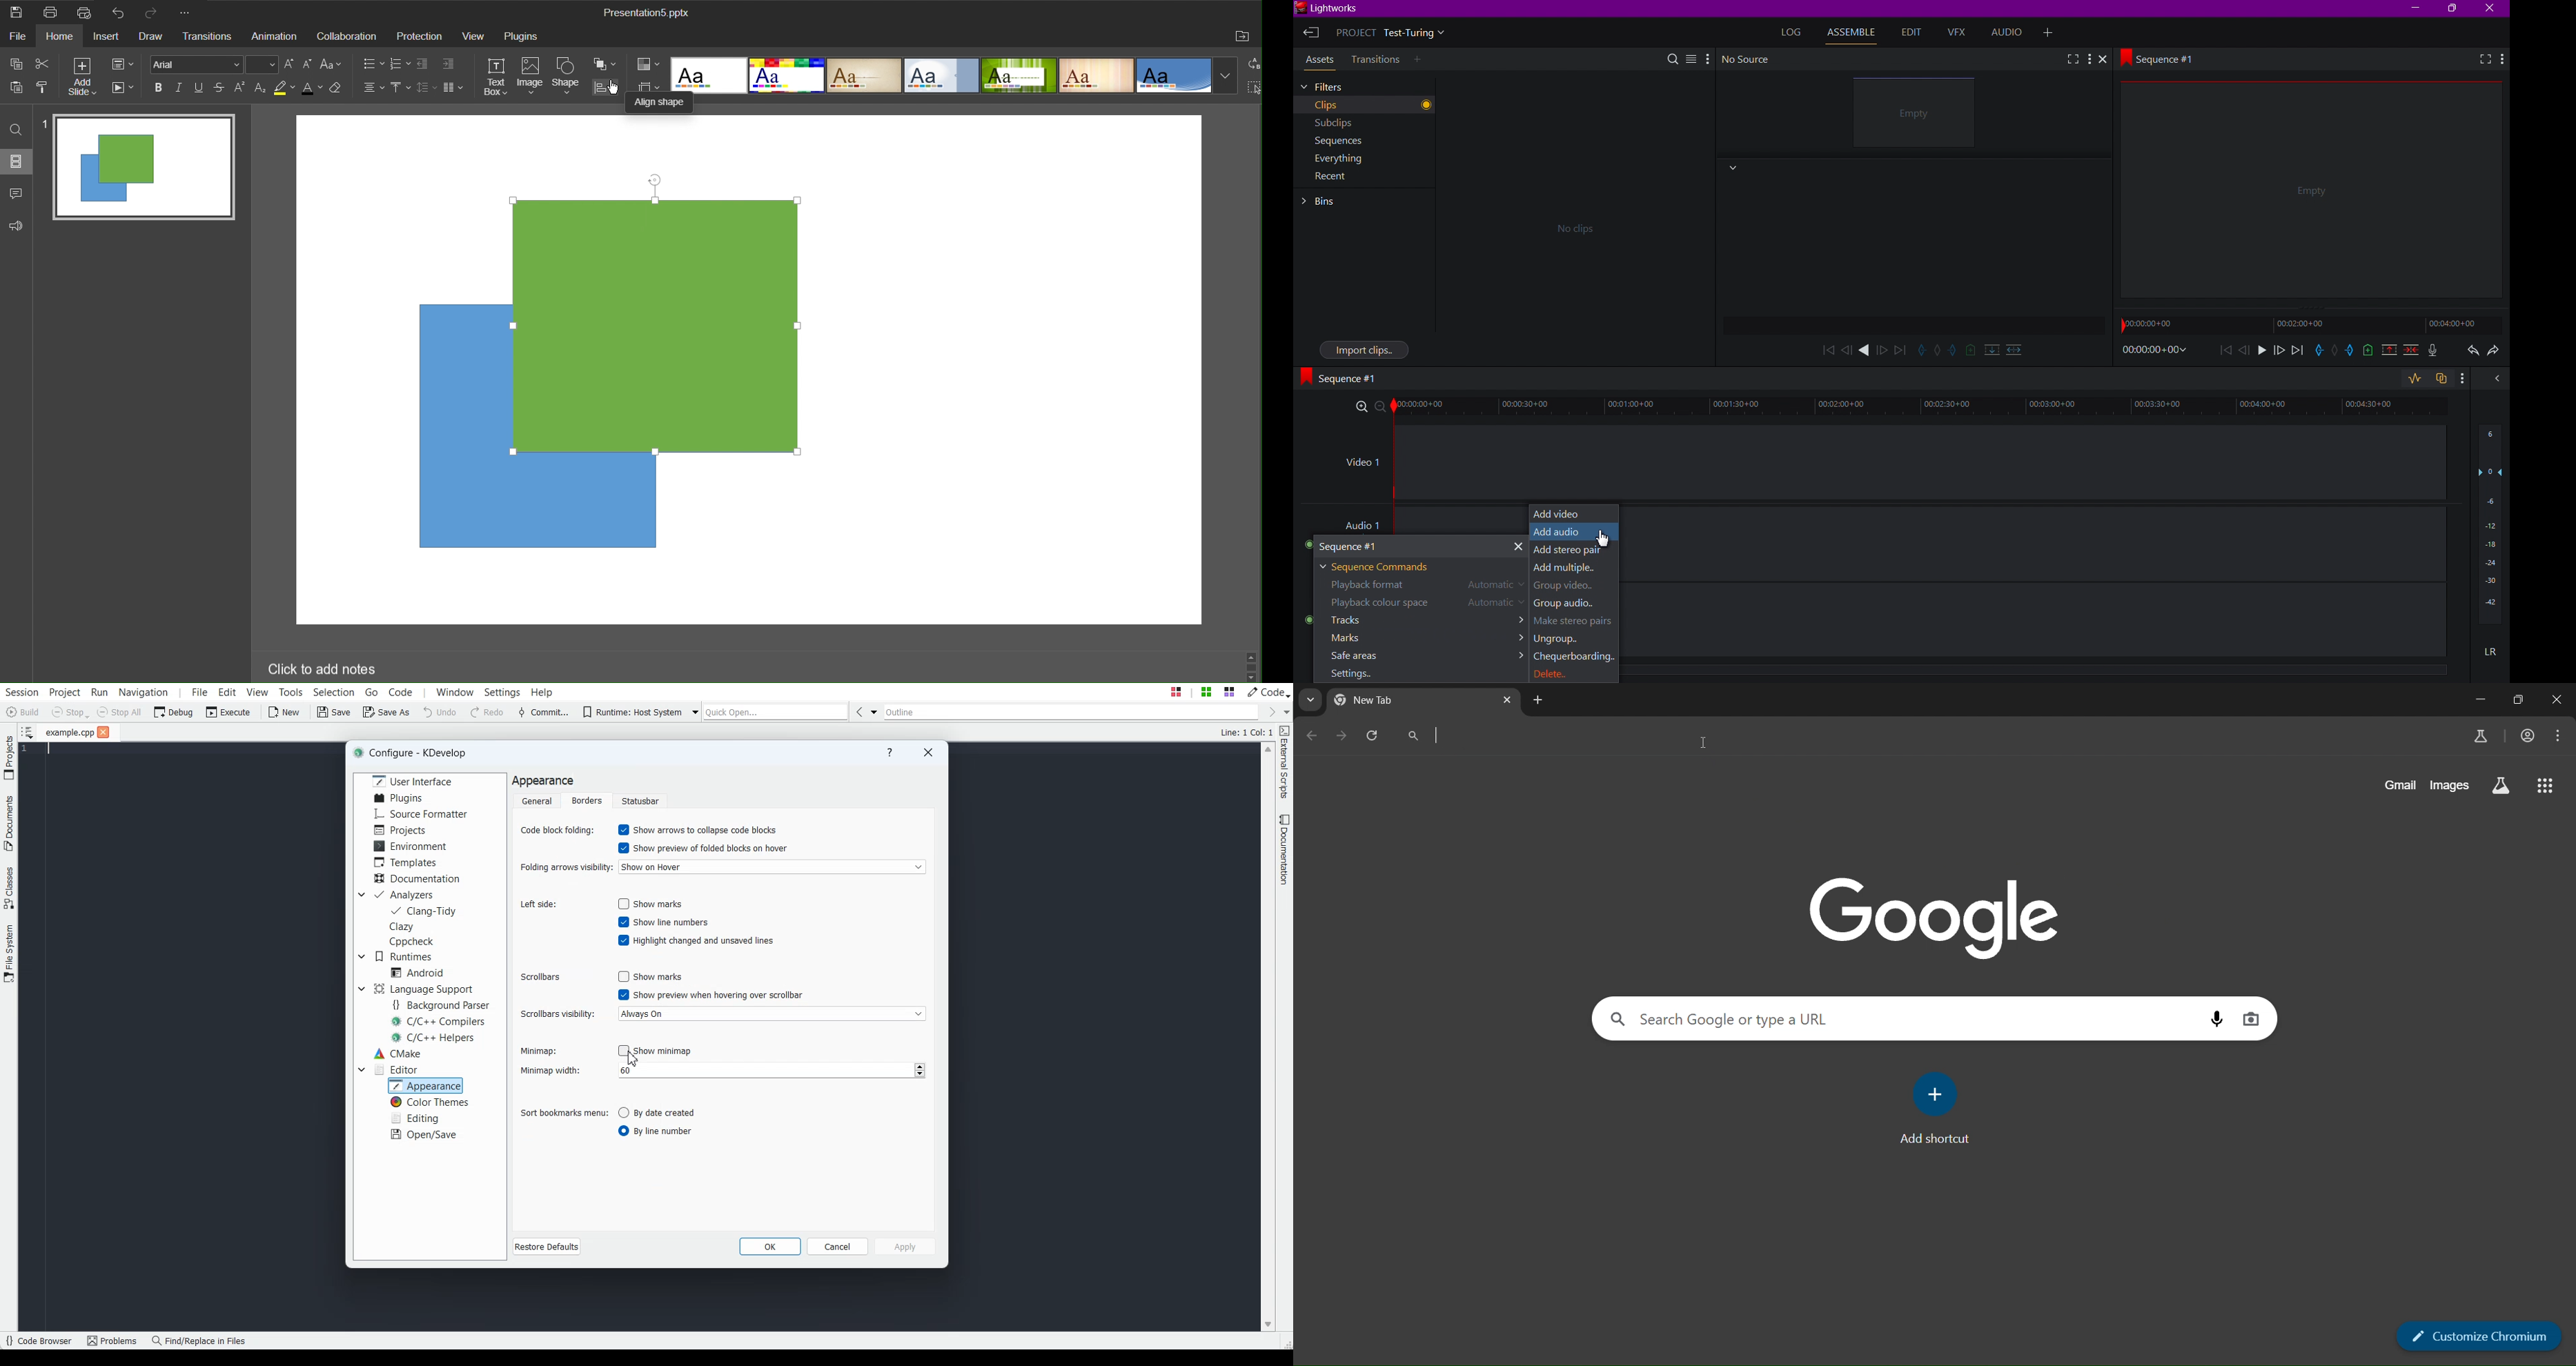  Describe the element at coordinates (68, 36) in the screenshot. I see `Home` at that location.